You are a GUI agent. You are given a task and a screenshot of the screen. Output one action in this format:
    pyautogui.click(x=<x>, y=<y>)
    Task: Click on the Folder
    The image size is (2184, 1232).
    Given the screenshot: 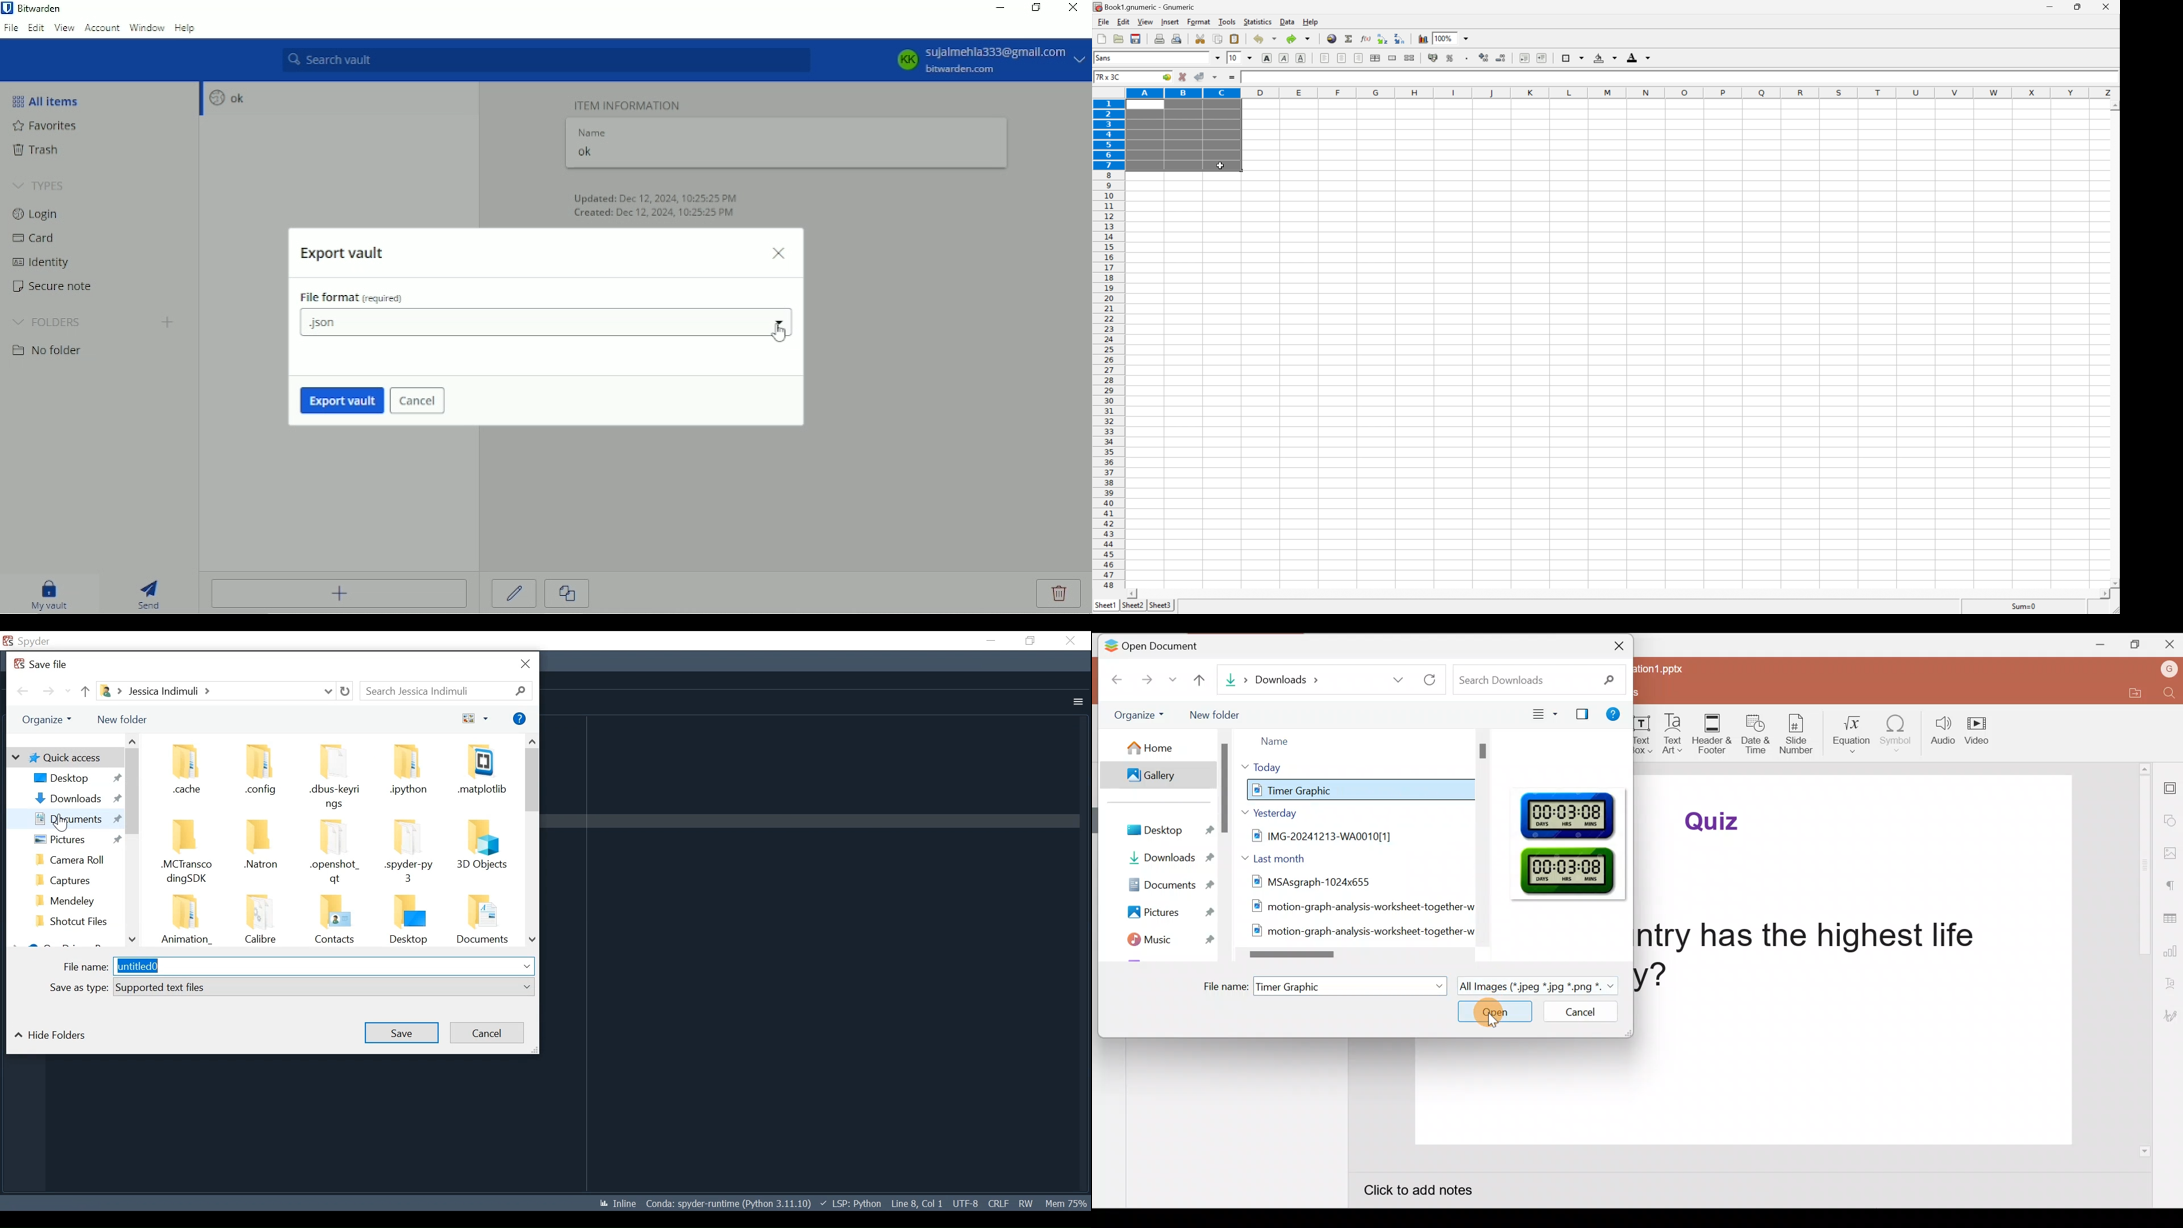 What is the action you would take?
    pyautogui.click(x=72, y=858)
    